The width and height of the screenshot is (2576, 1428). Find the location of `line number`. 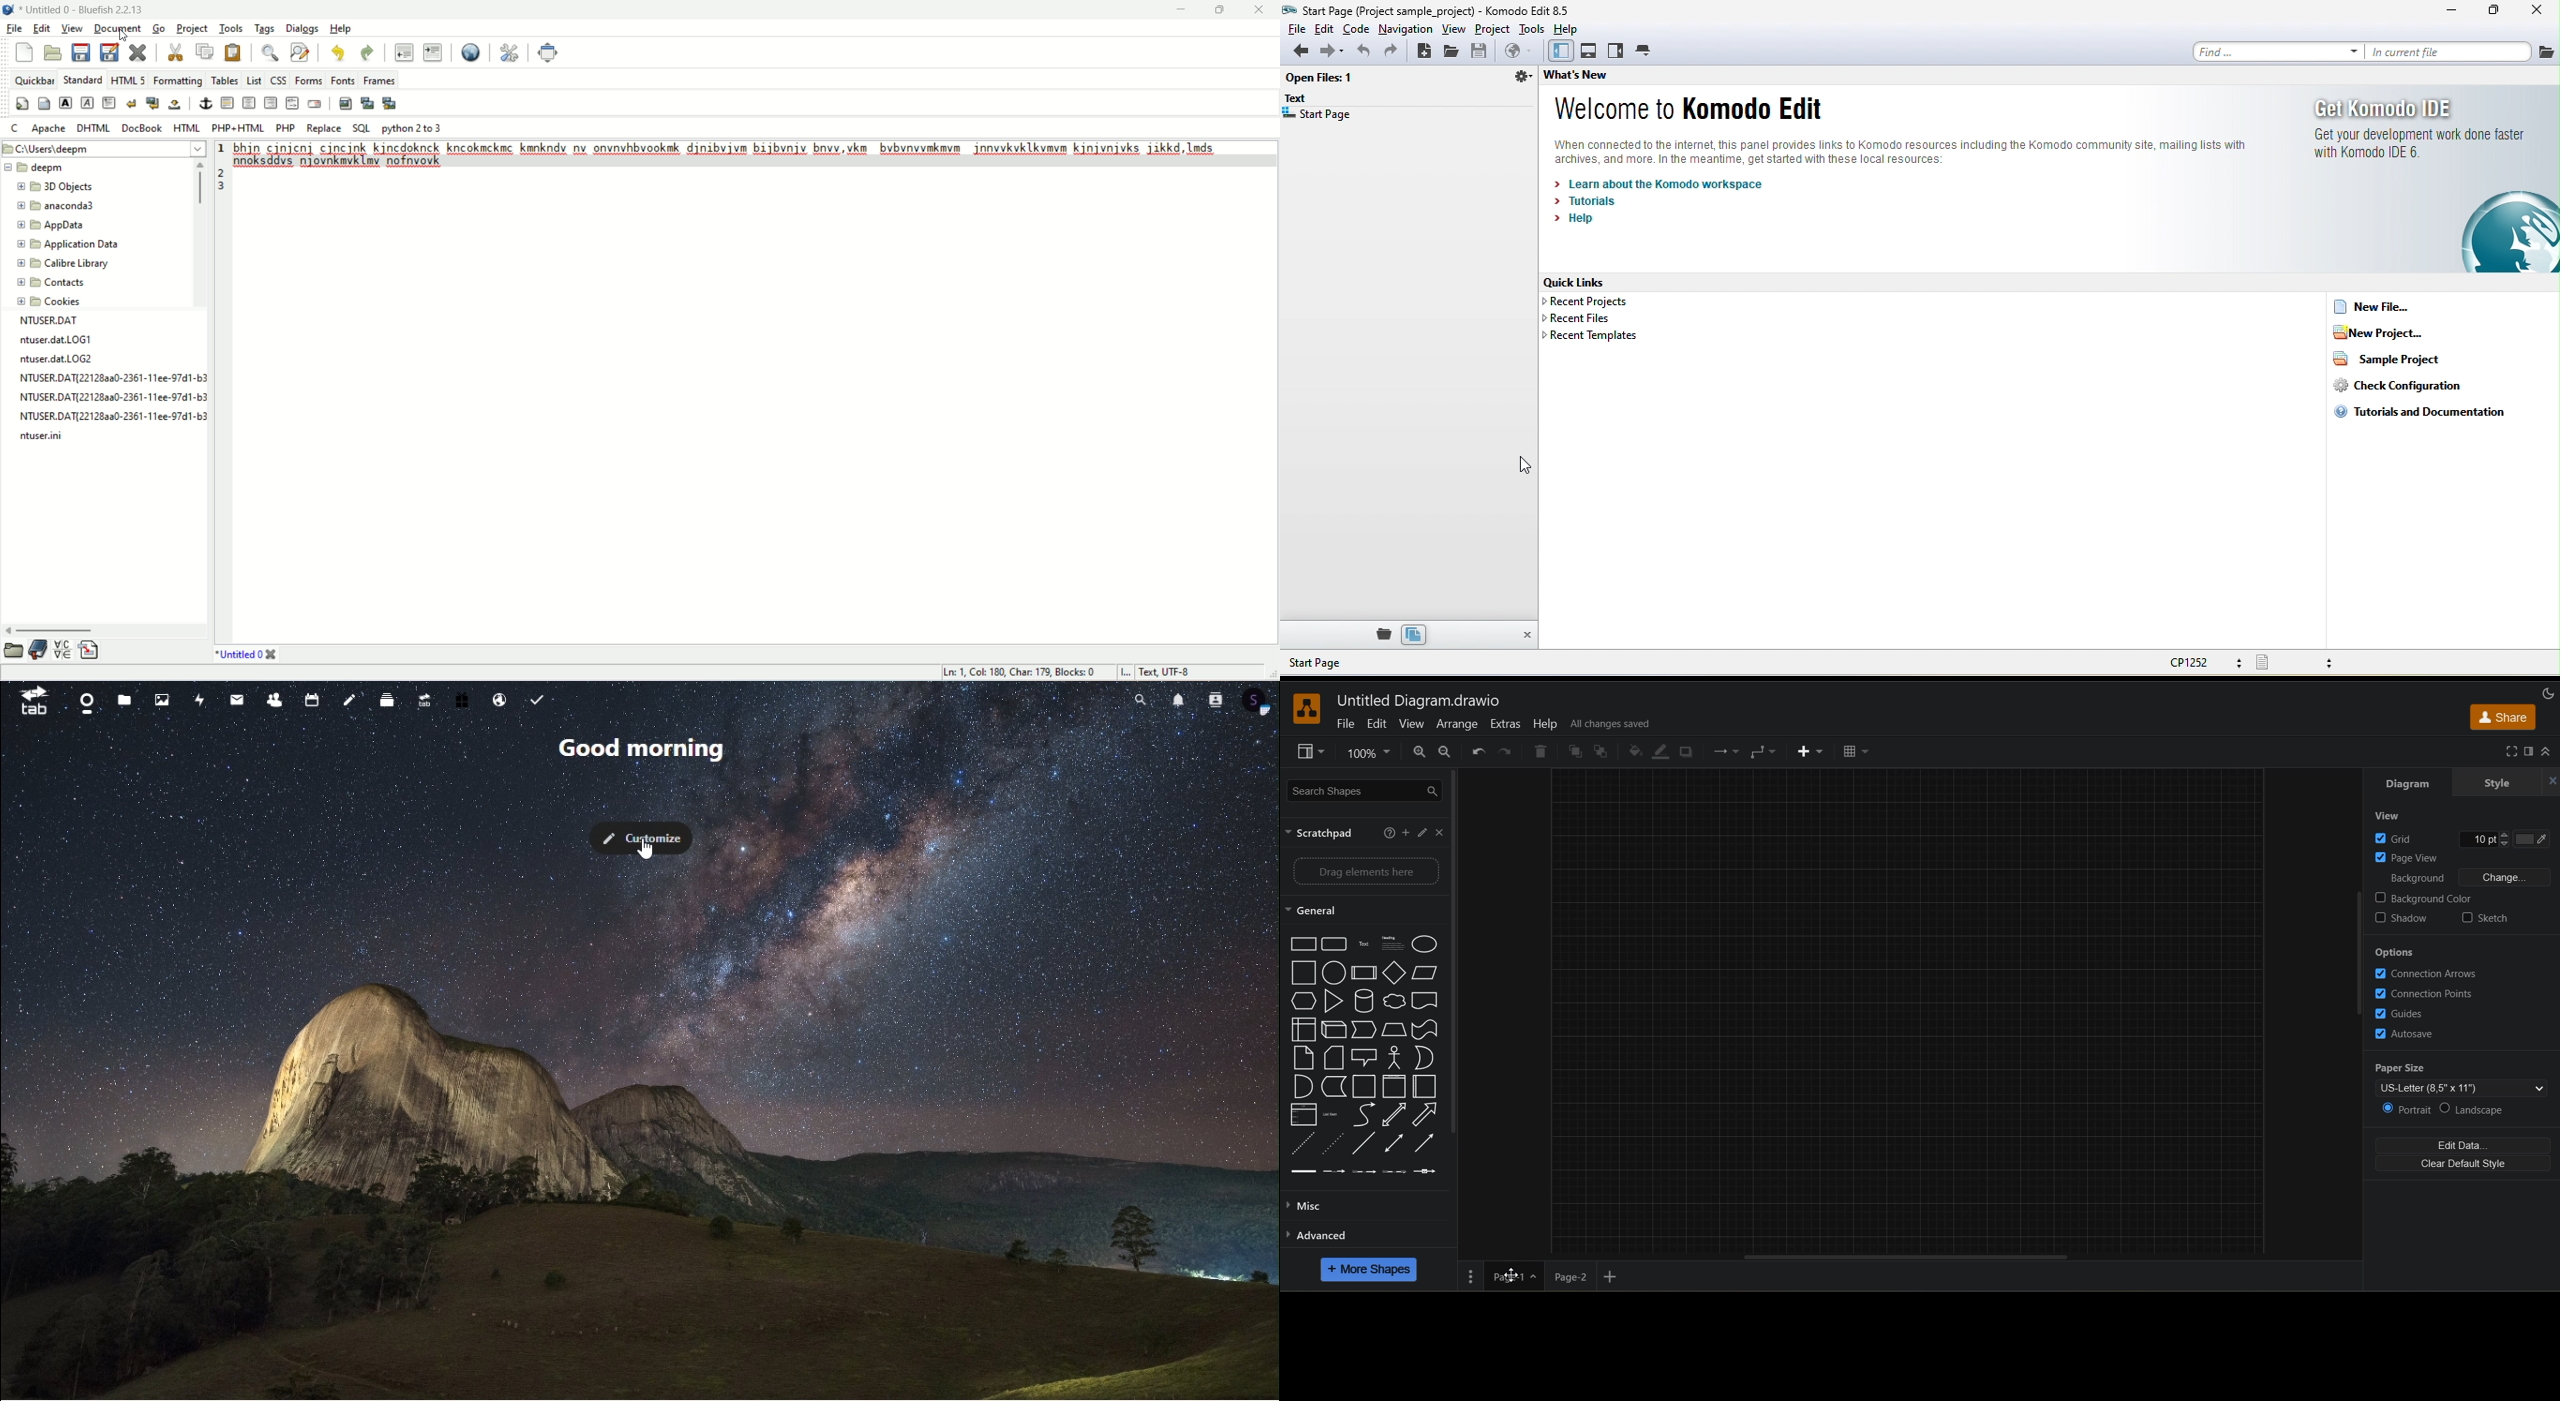

line number is located at coordinates (221, 169).